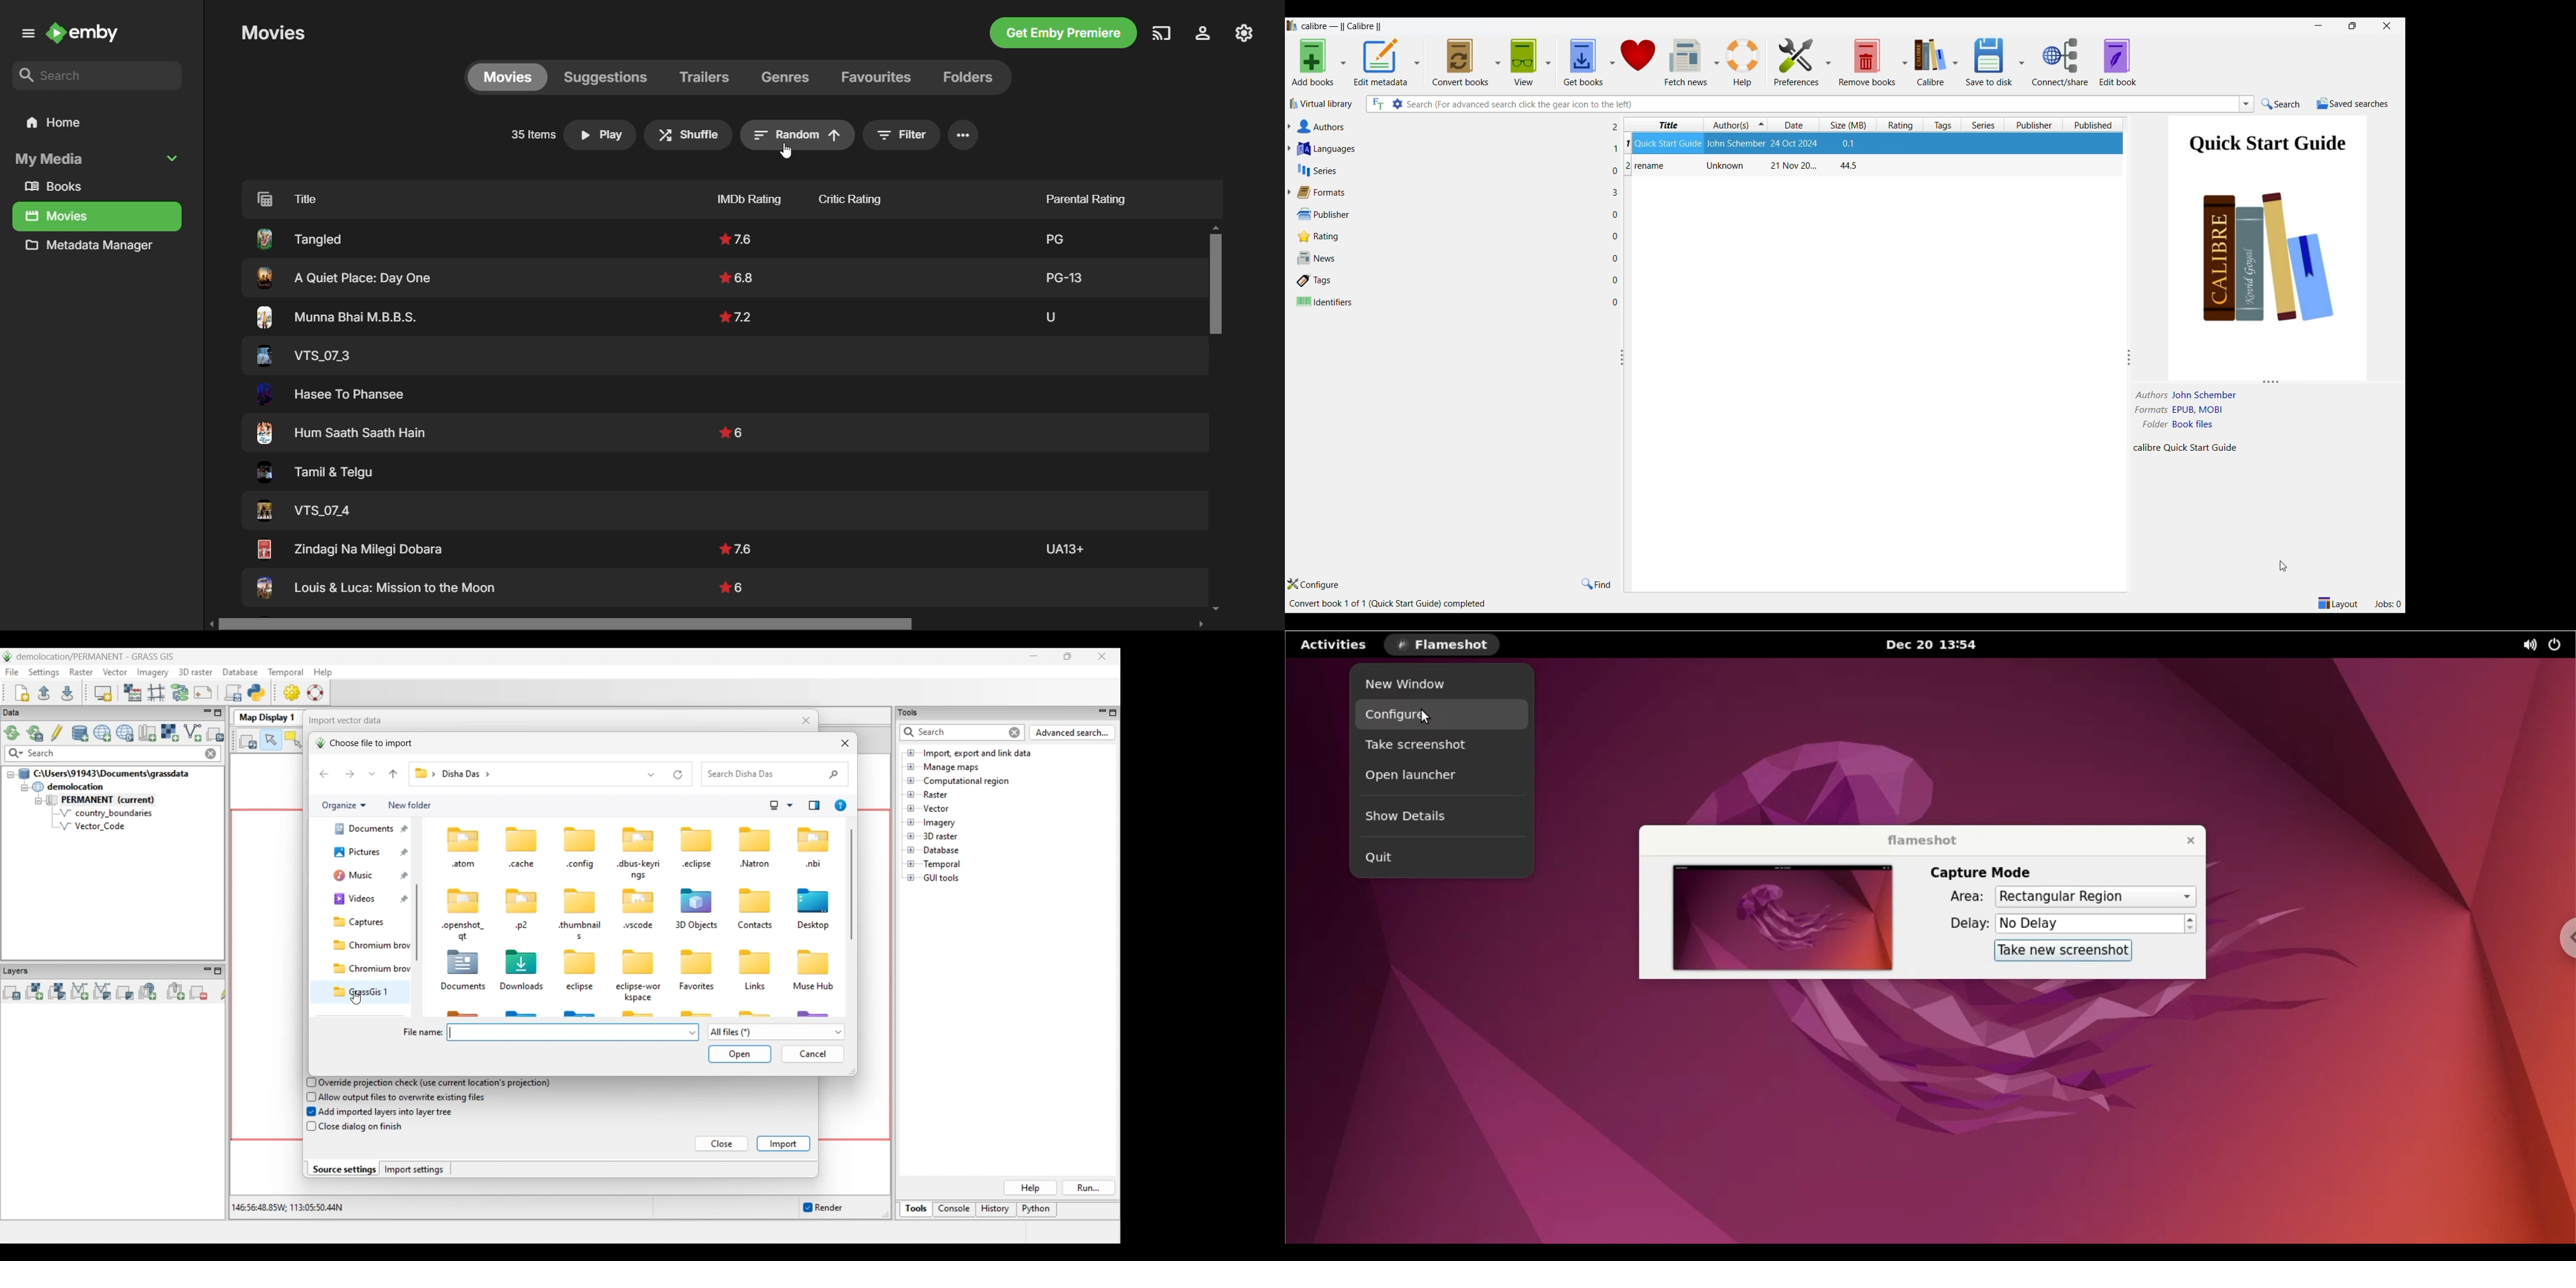 The height and width of the screenshot is (1288, 2576). Describe the element at coordinates (1289, 148) in the screenshot. I see `Expand languages` at that location.